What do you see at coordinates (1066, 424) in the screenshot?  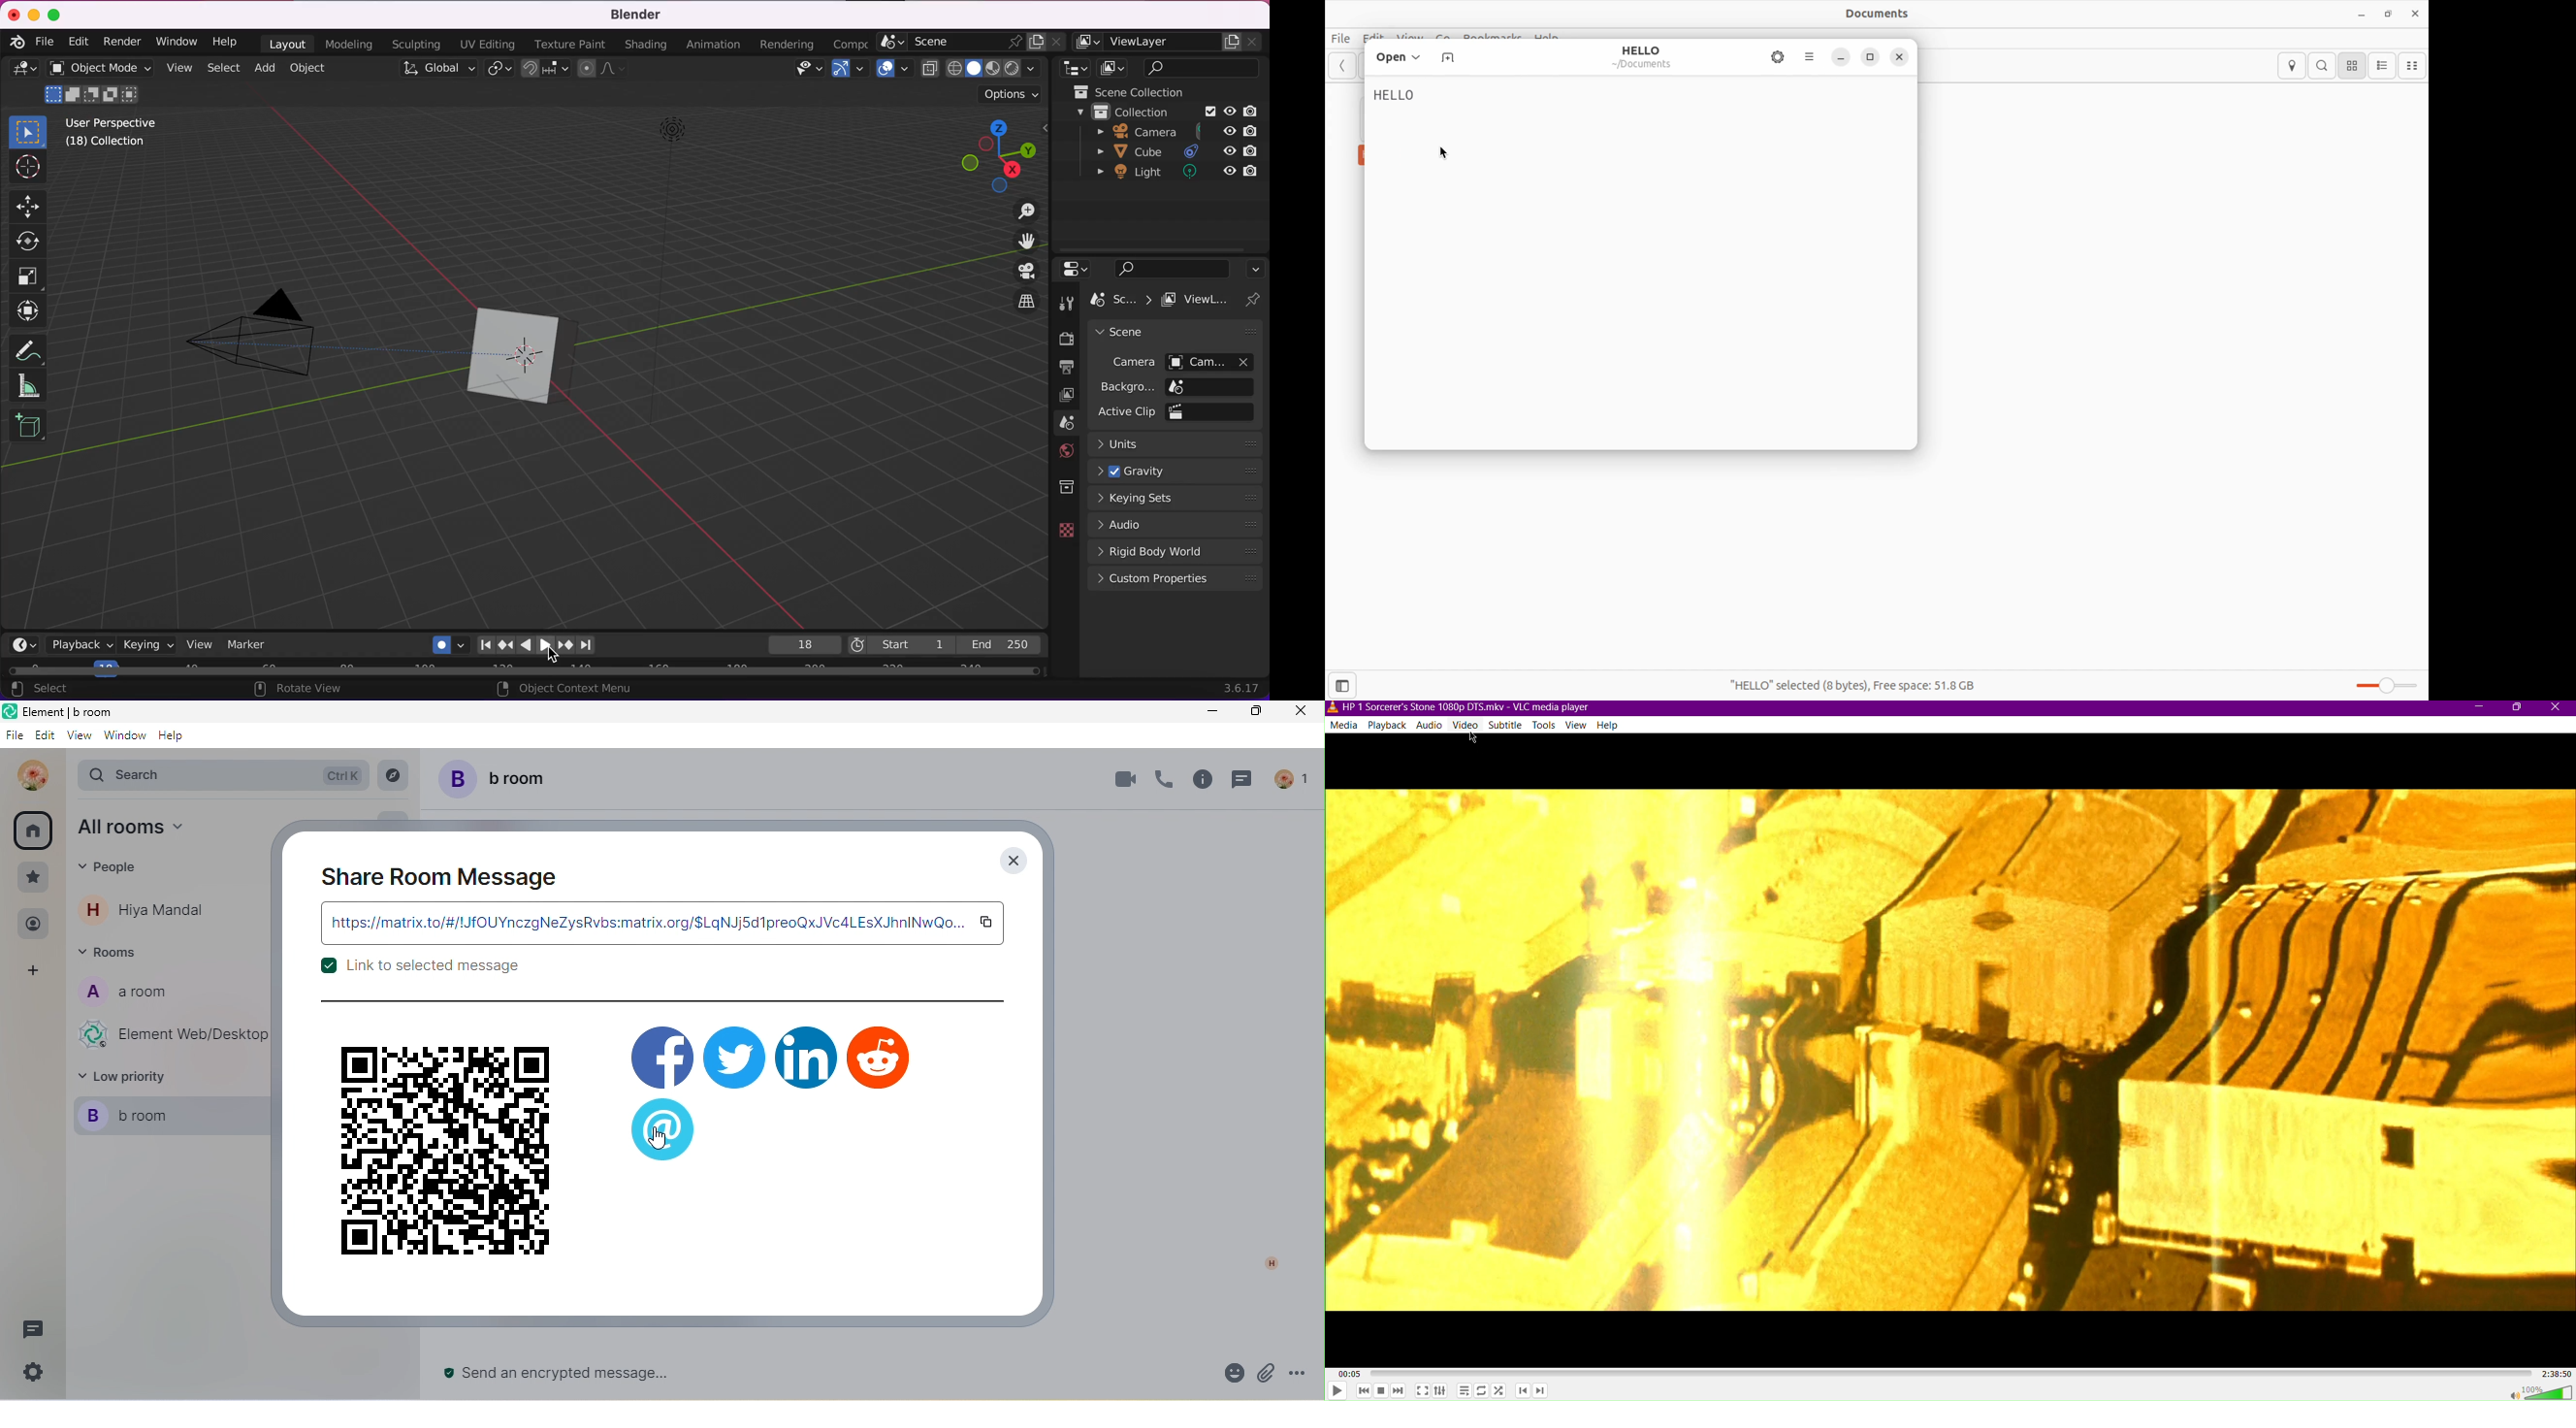 I see `scene` at bounding box center [1066, 424].